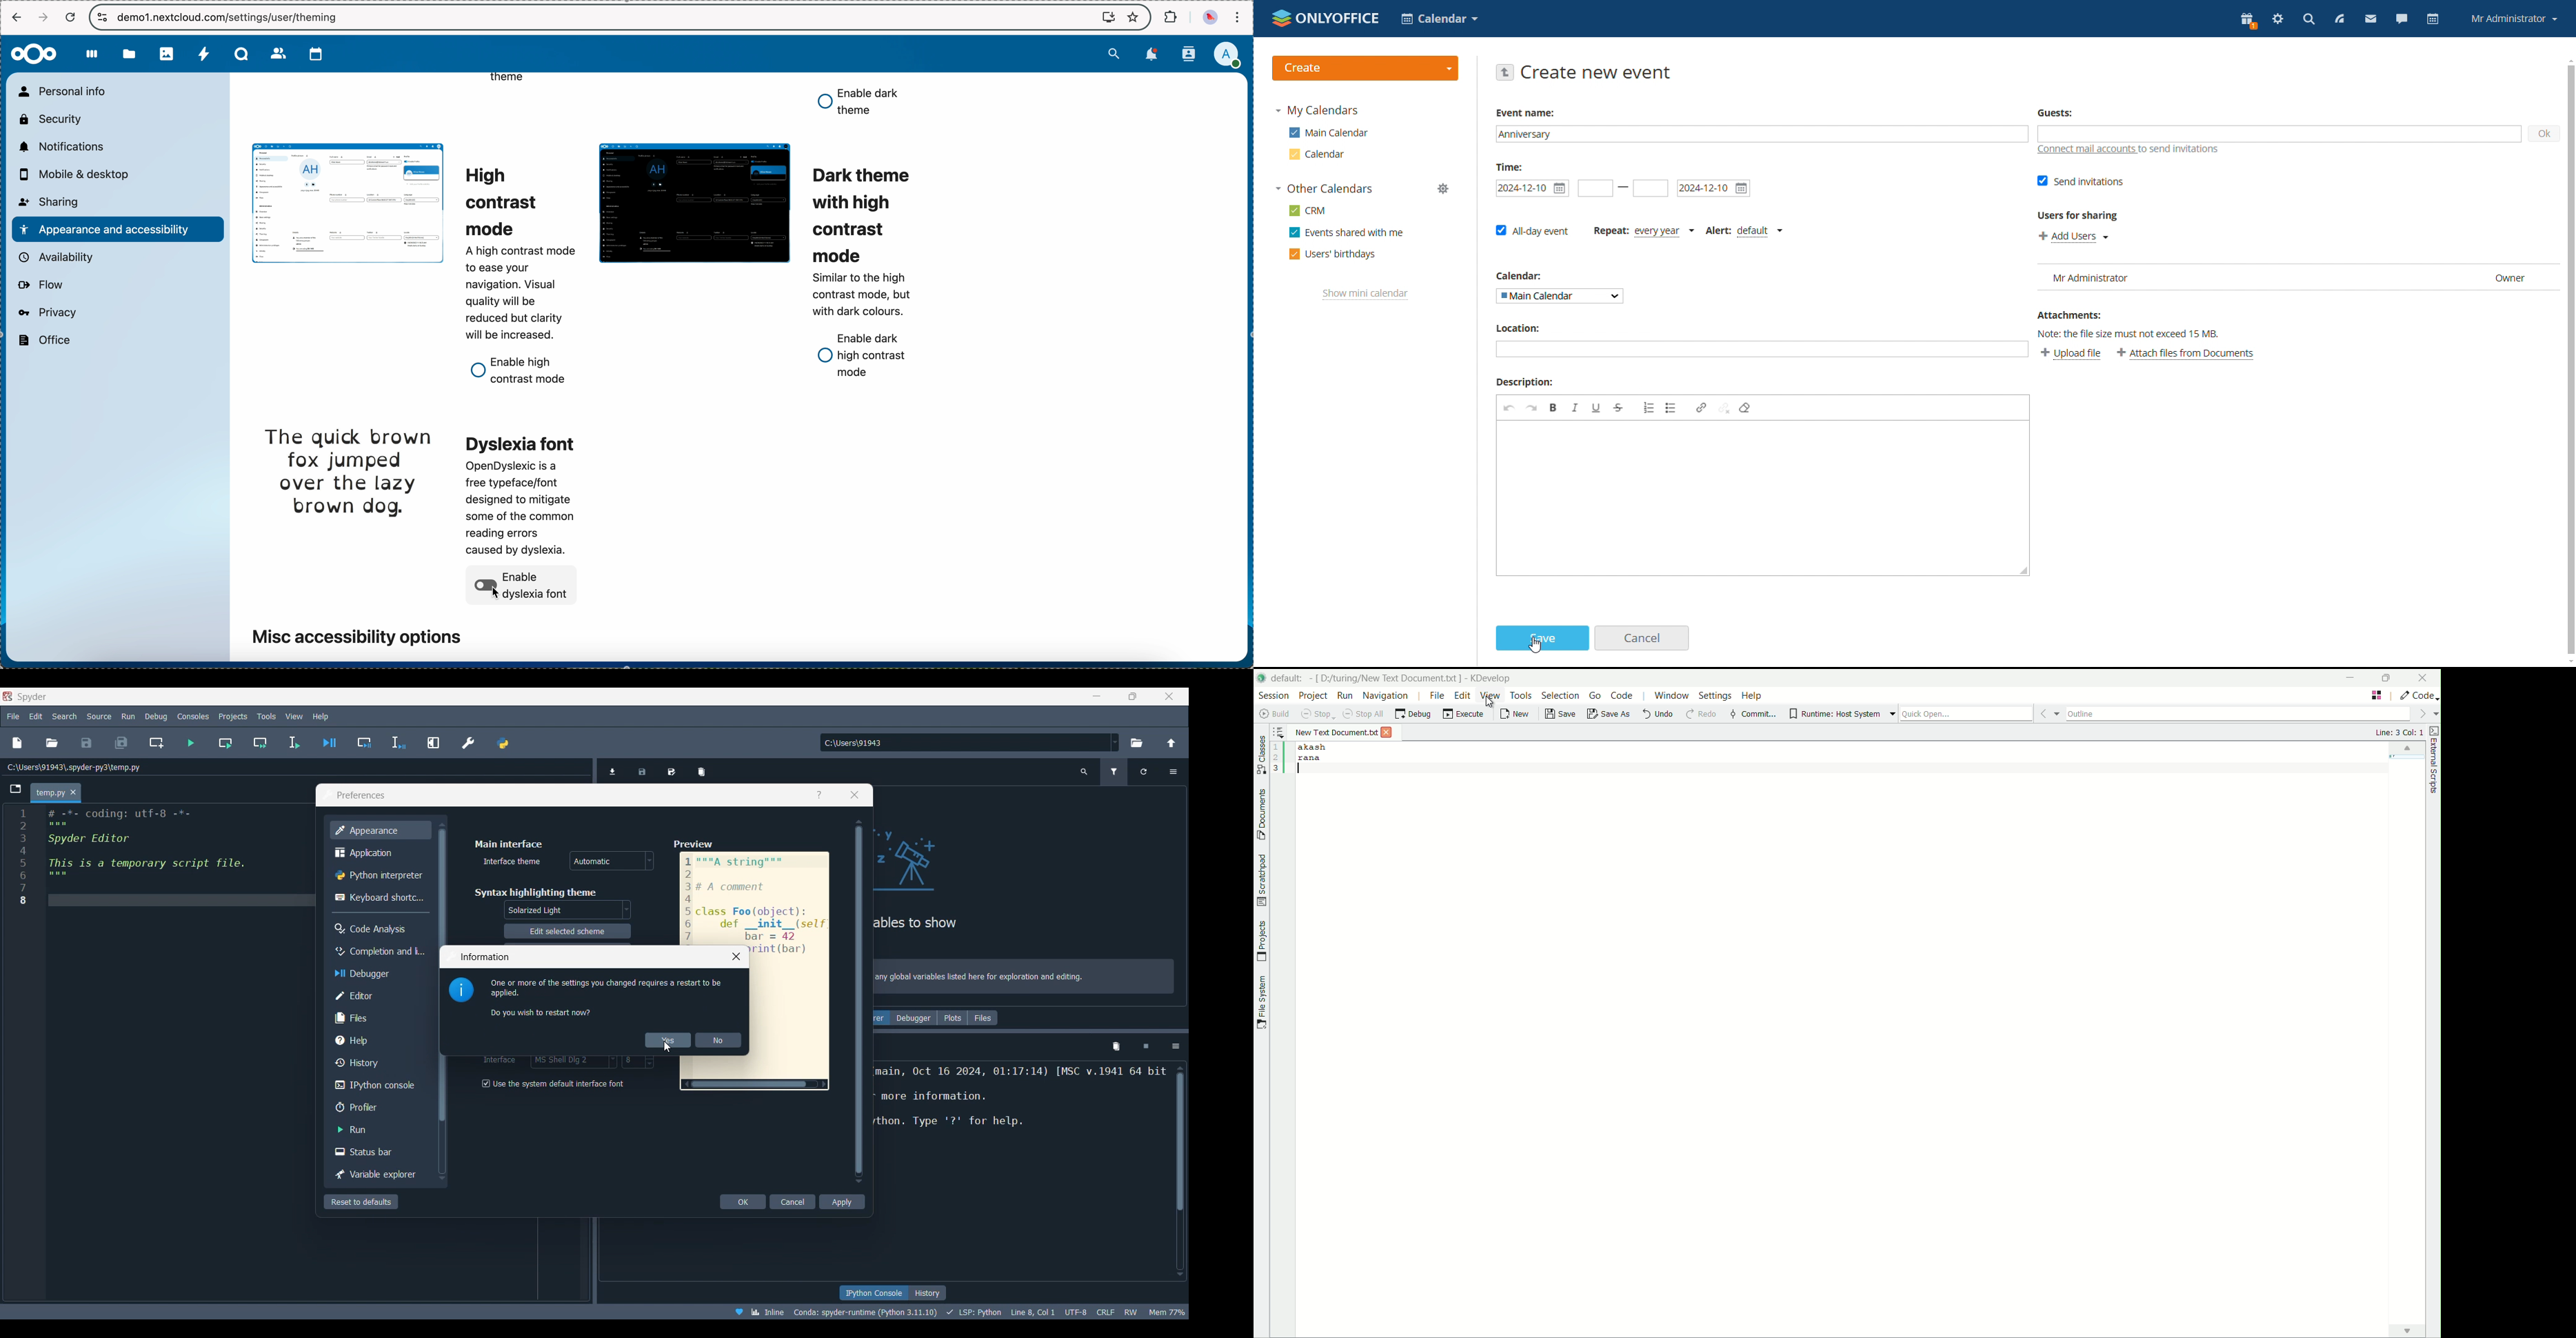 The width and height of the screenshot is (2576, 1344). What do you see at coordinates (756, 889) in the screenshot?
I see `Preview` at bounding box center [756, 889].